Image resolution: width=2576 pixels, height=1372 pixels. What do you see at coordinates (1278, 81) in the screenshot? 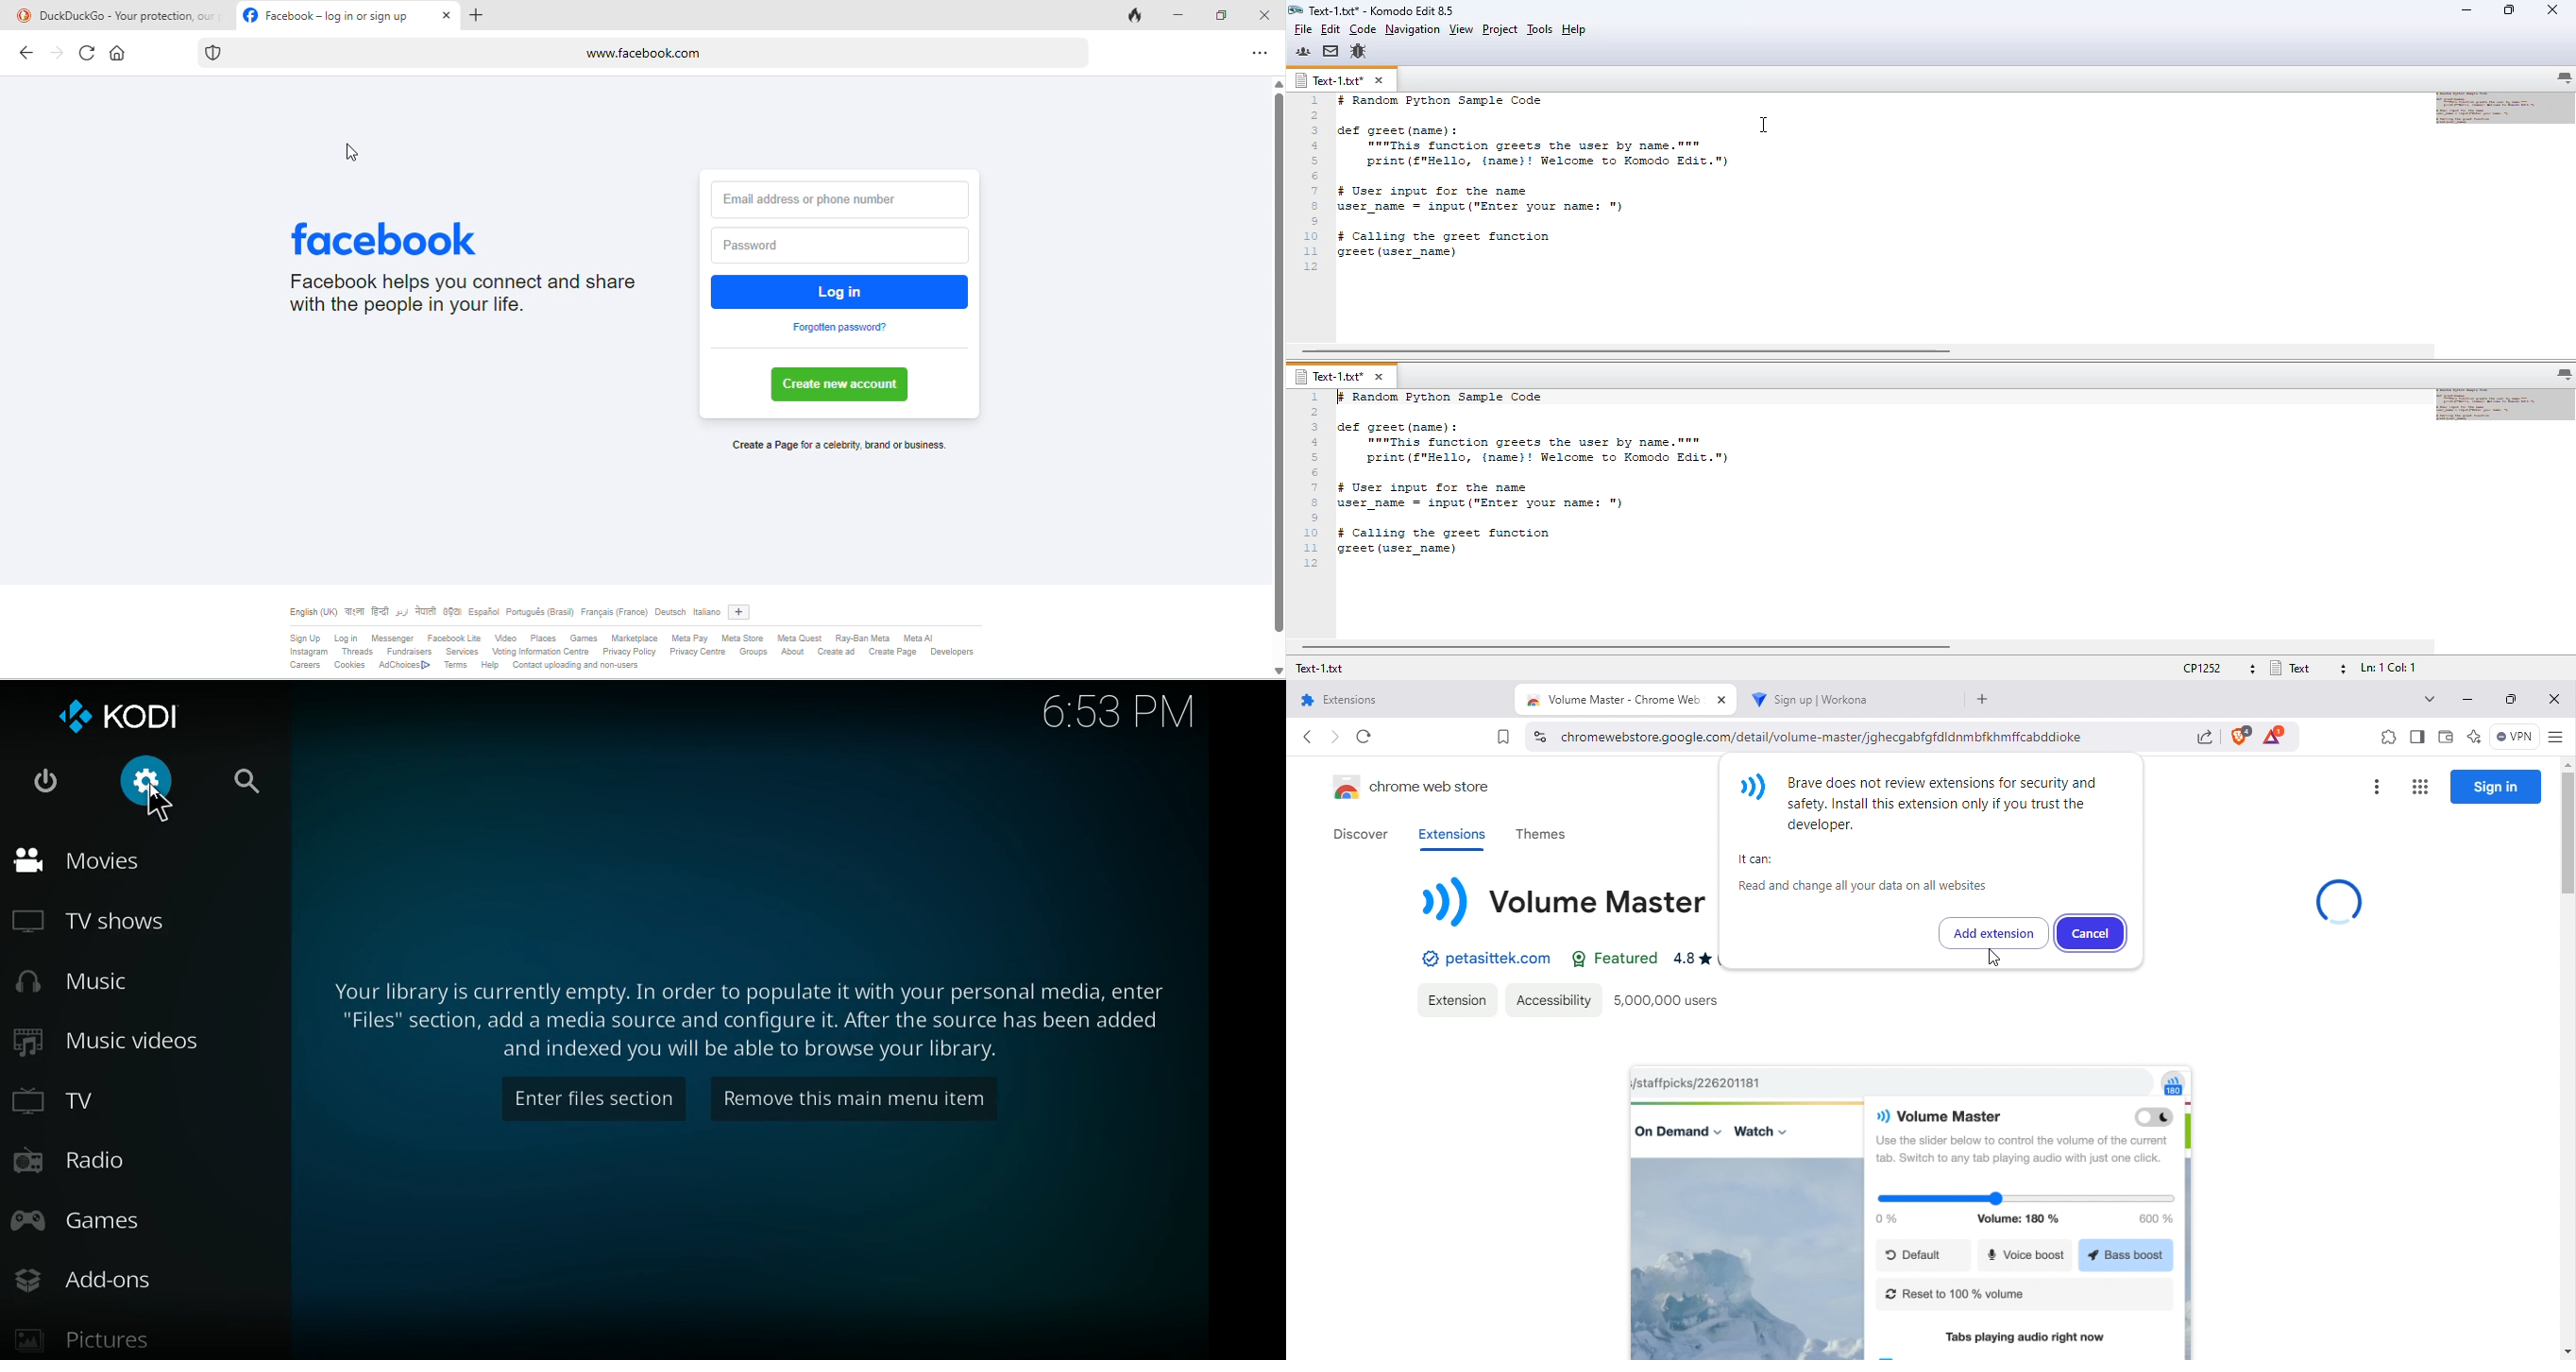
I see `scroll up` at bounding box center [1278, 81].